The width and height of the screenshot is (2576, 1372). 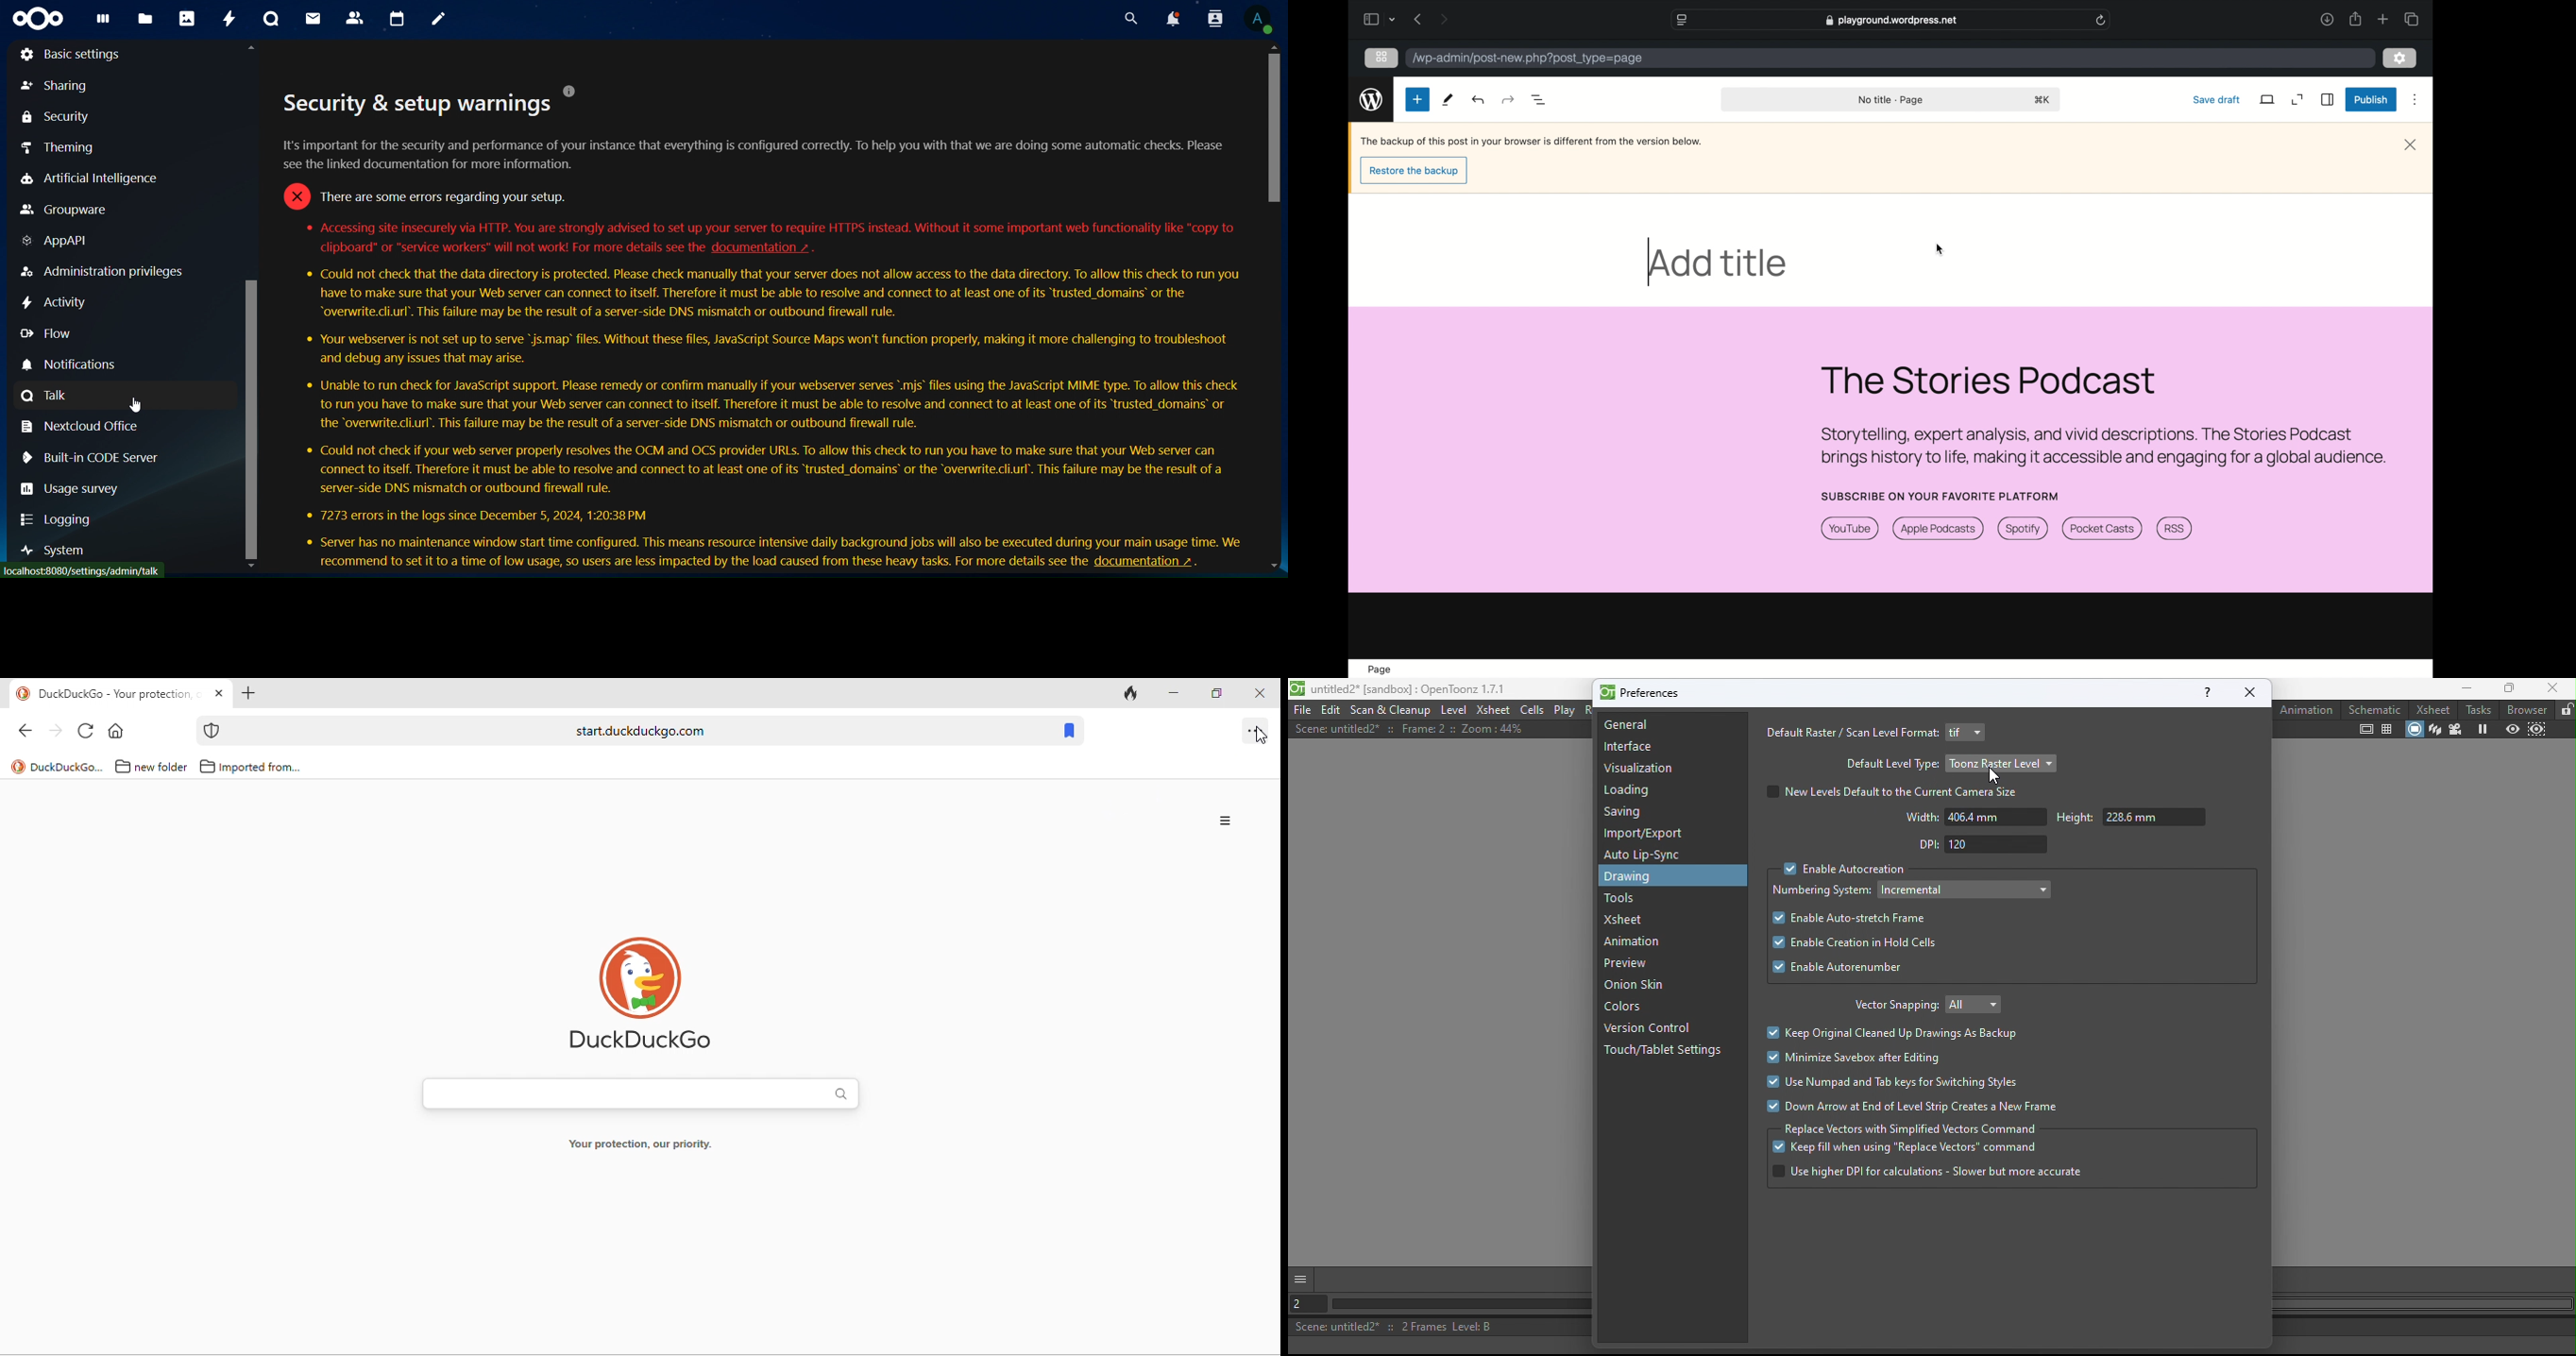 What do you see at coordinates (107, 459) in the screenshot?
I see `built -in code server` at bounding box center [107, 459].